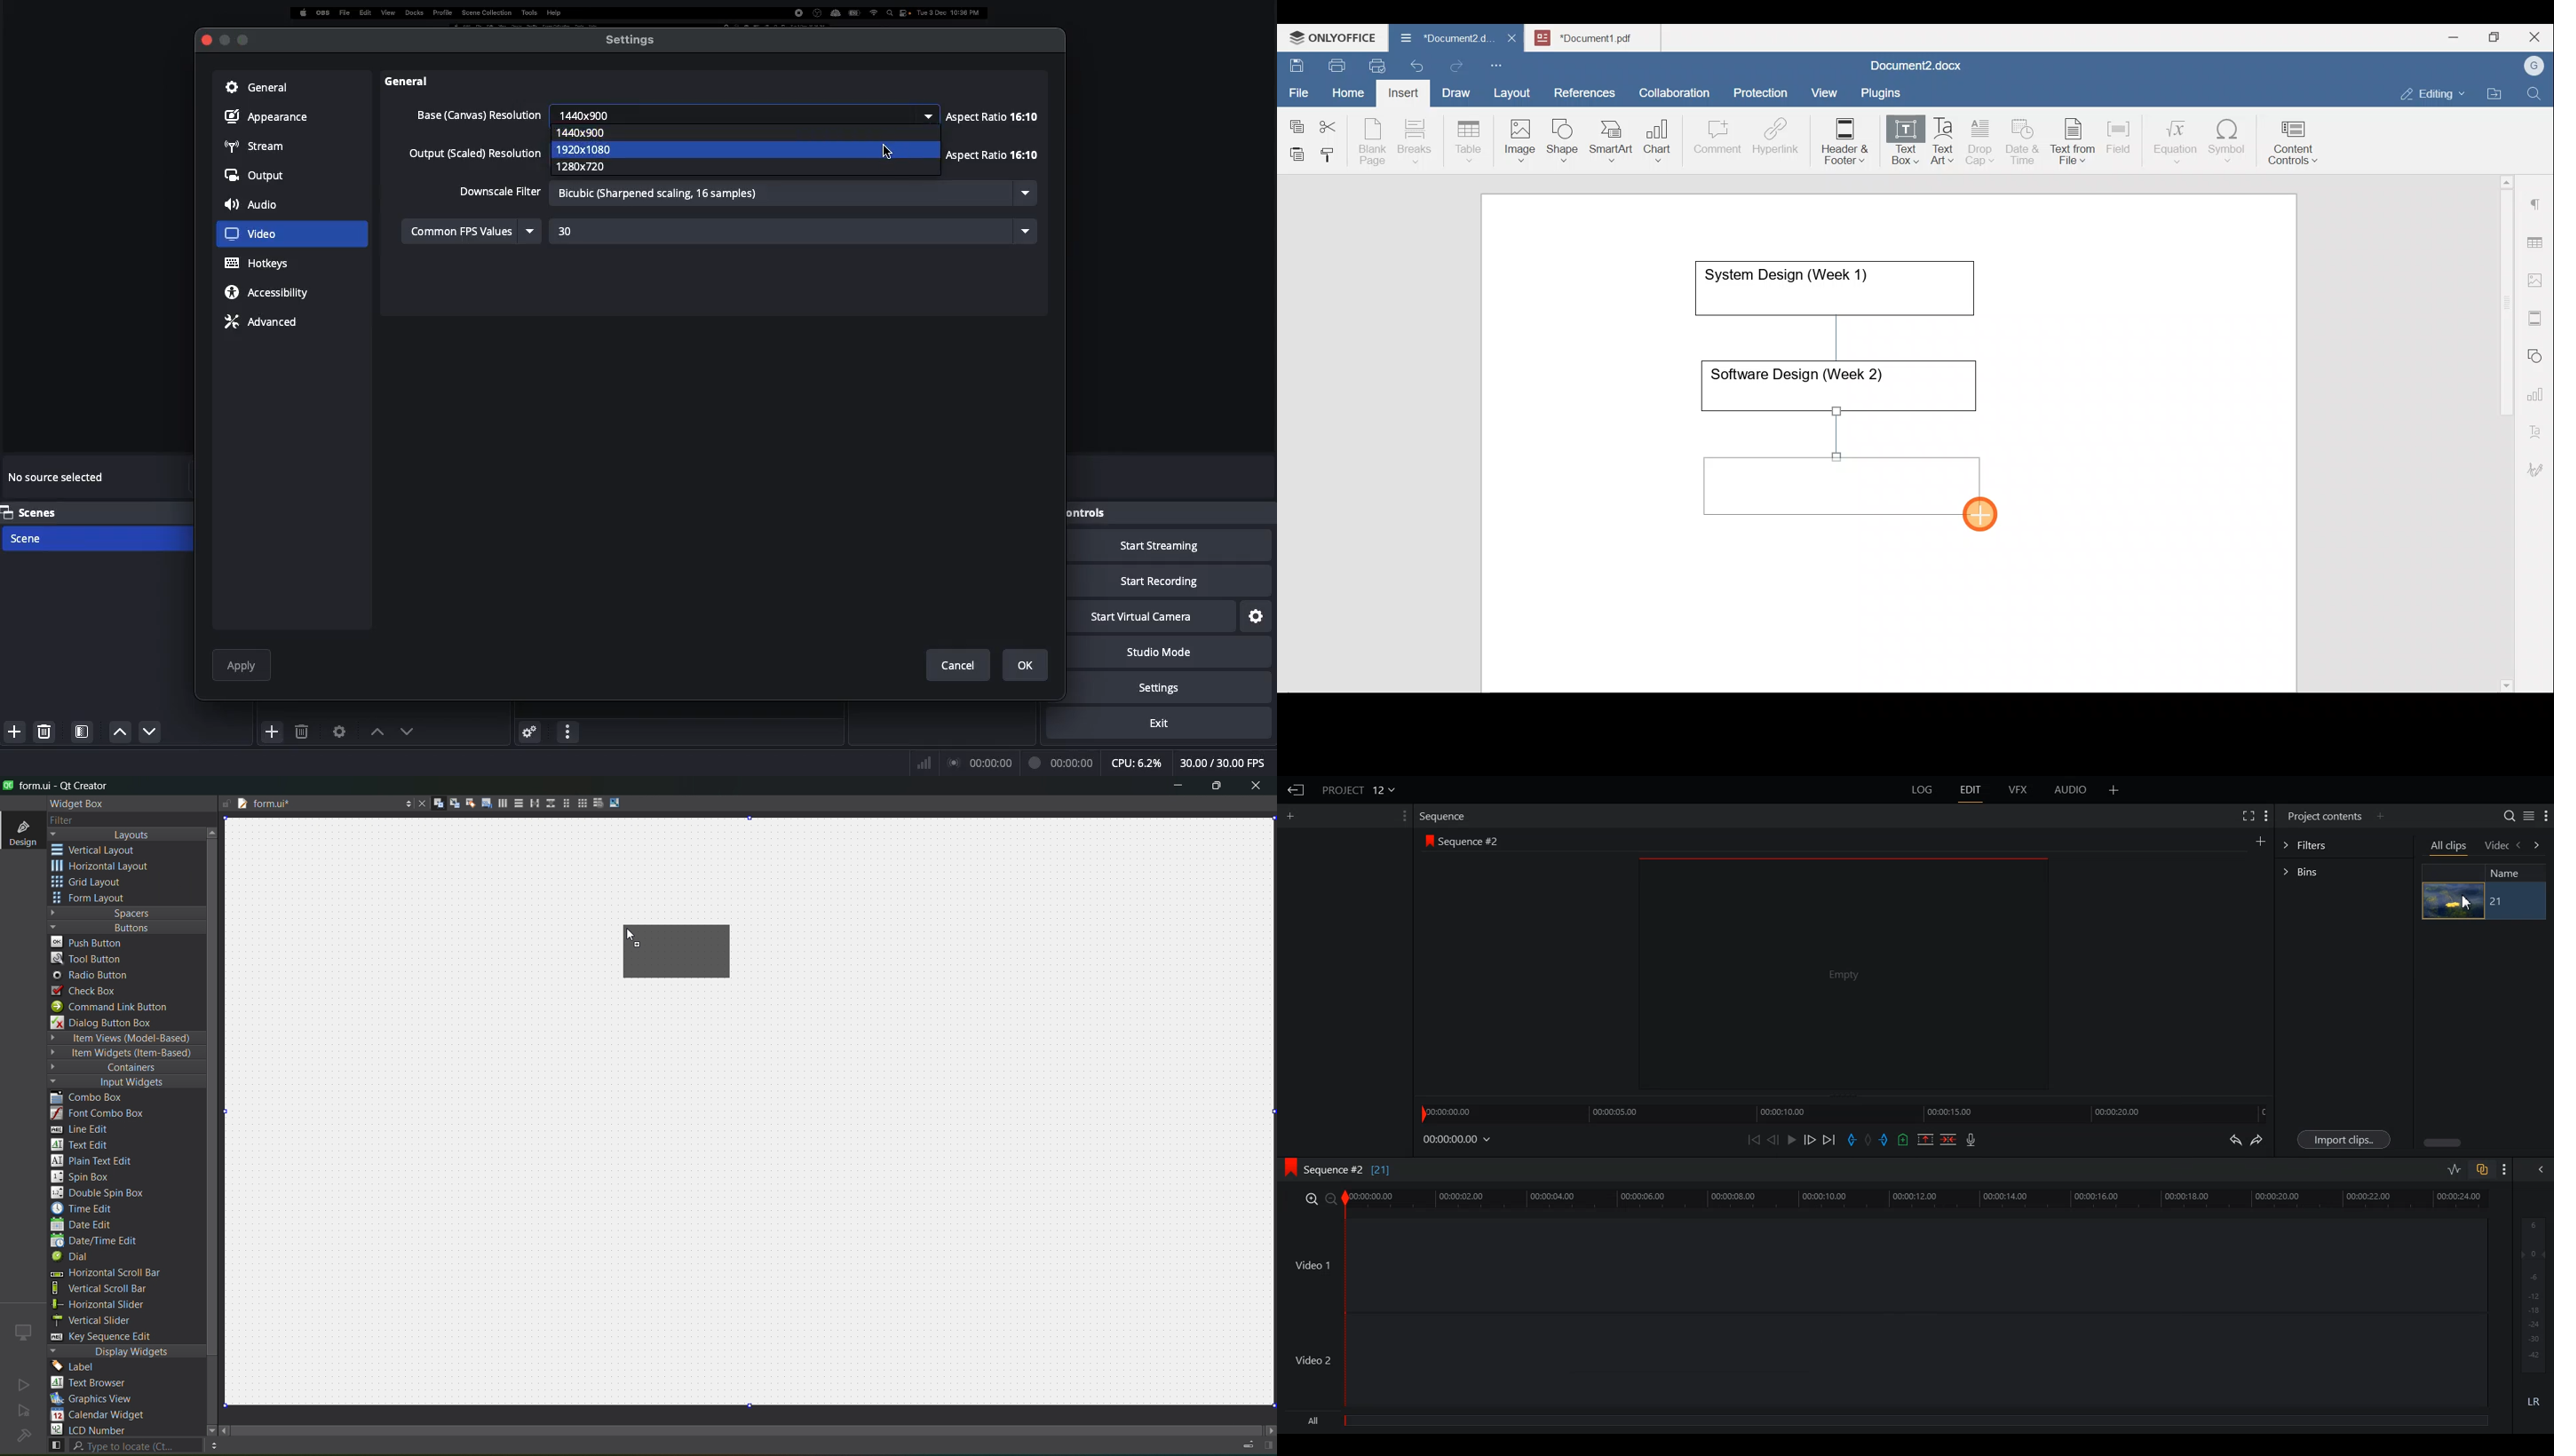 This screenshot has width=2576, height=1456. Describe the element at coordinates (417, 81) in the screenshot. I see `` at that location.